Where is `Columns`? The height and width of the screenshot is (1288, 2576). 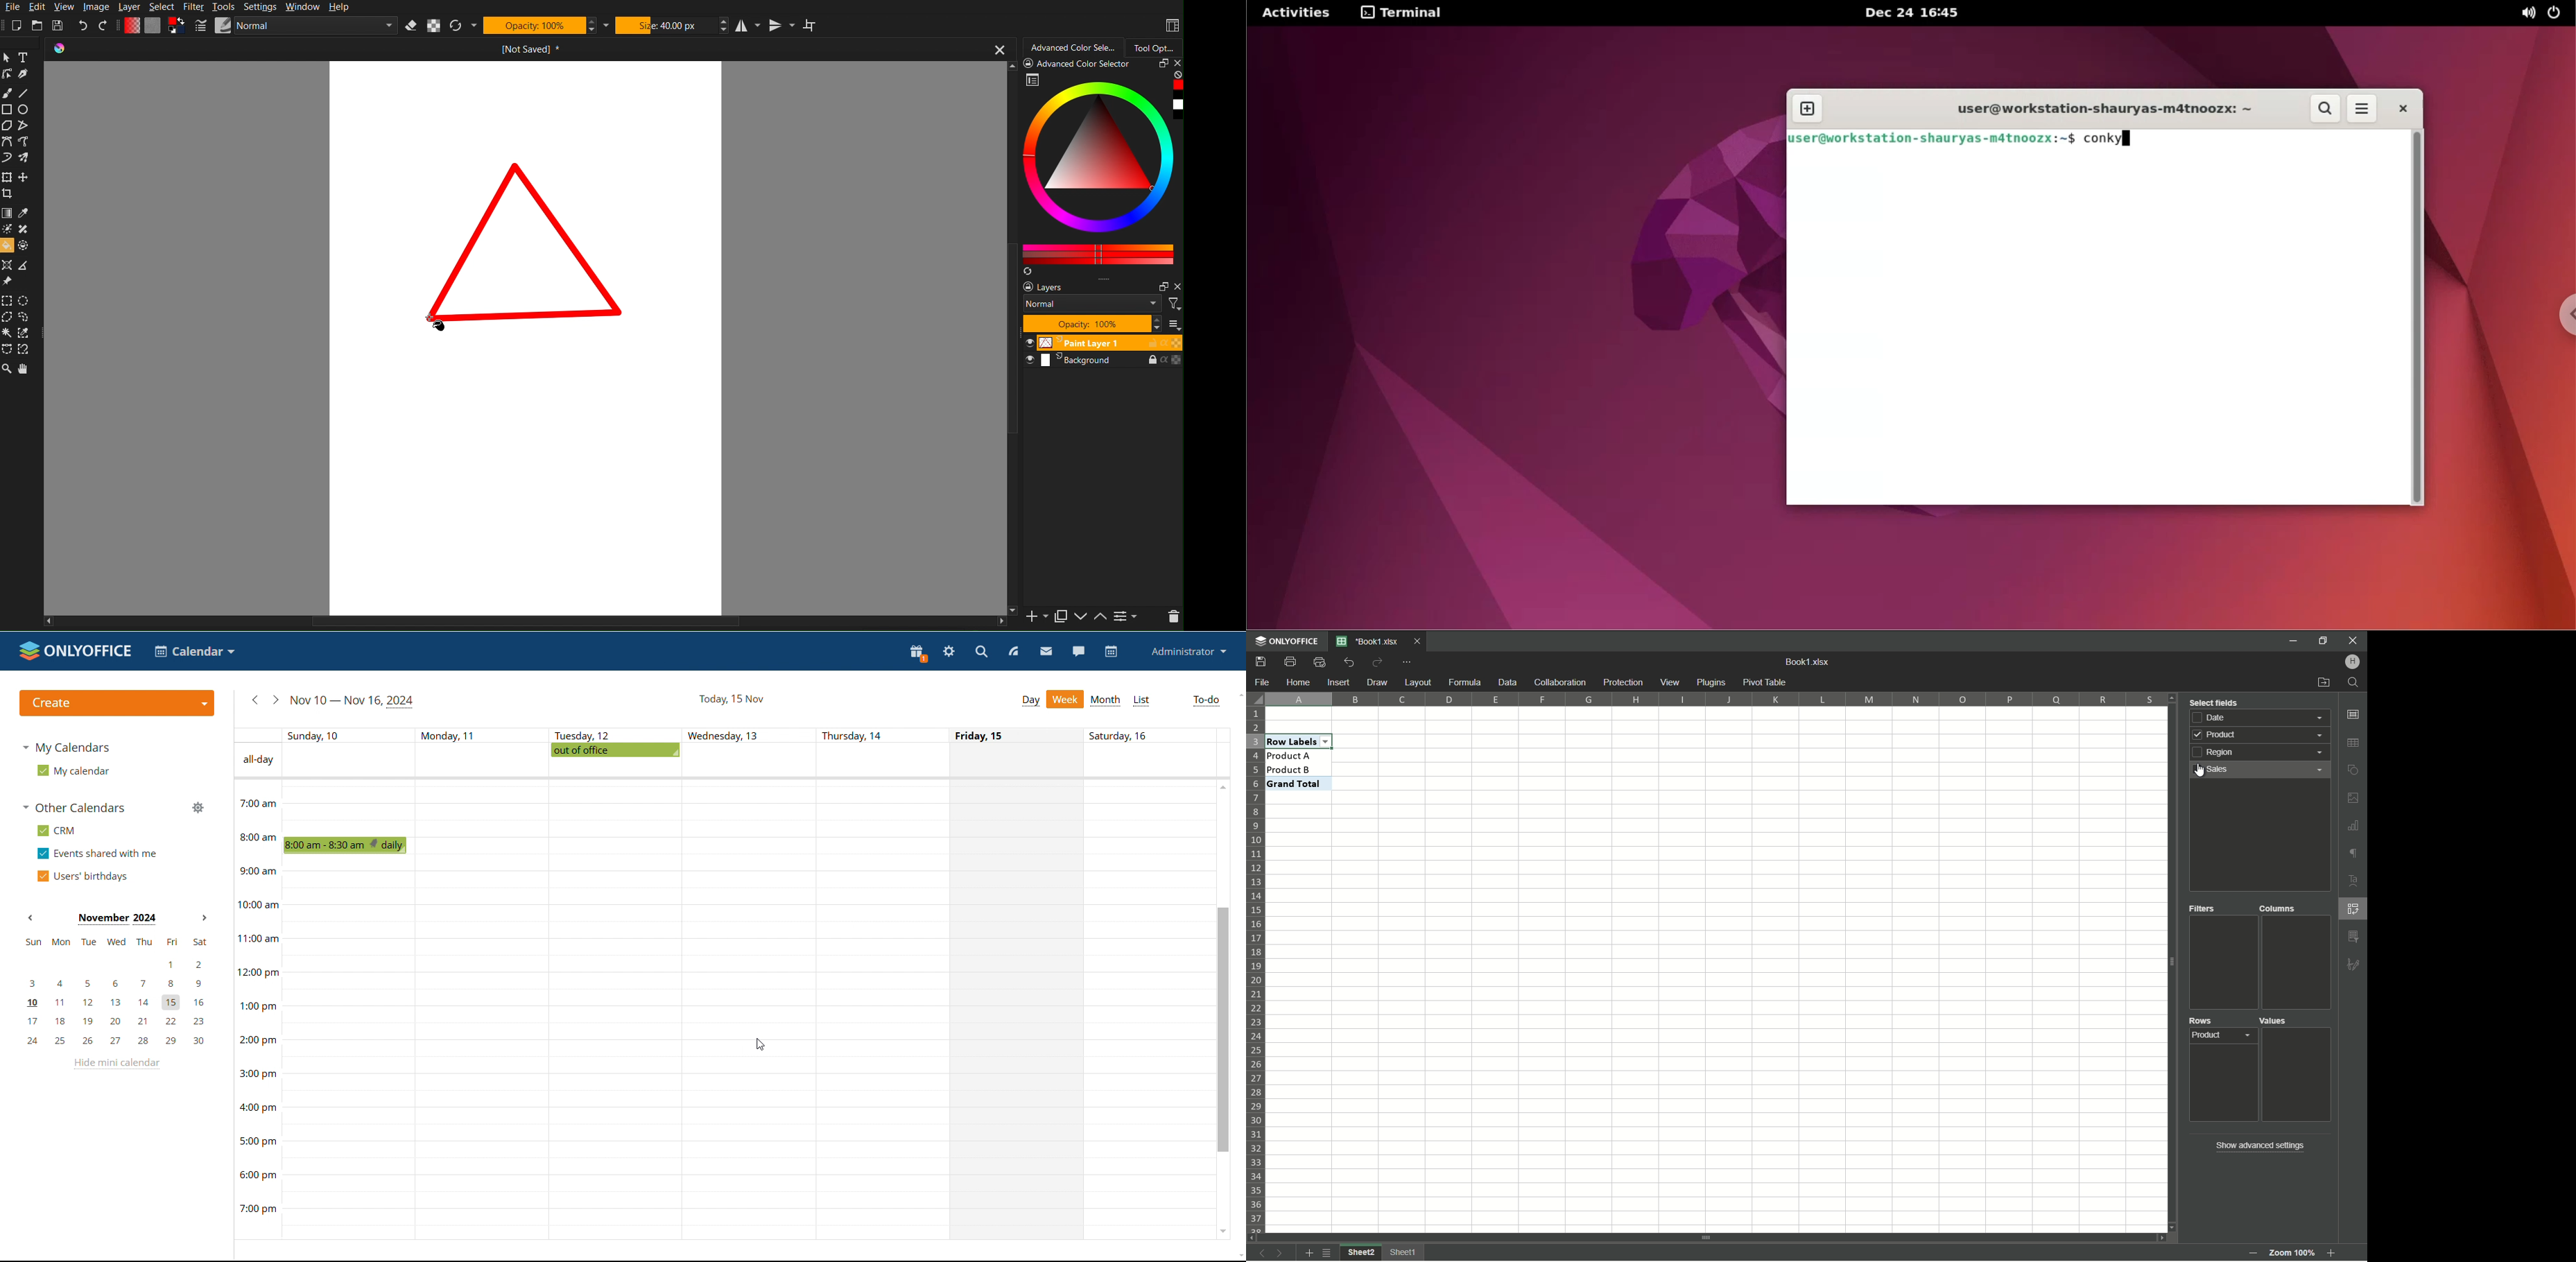 Columns is located at coordinates (2278, 909).